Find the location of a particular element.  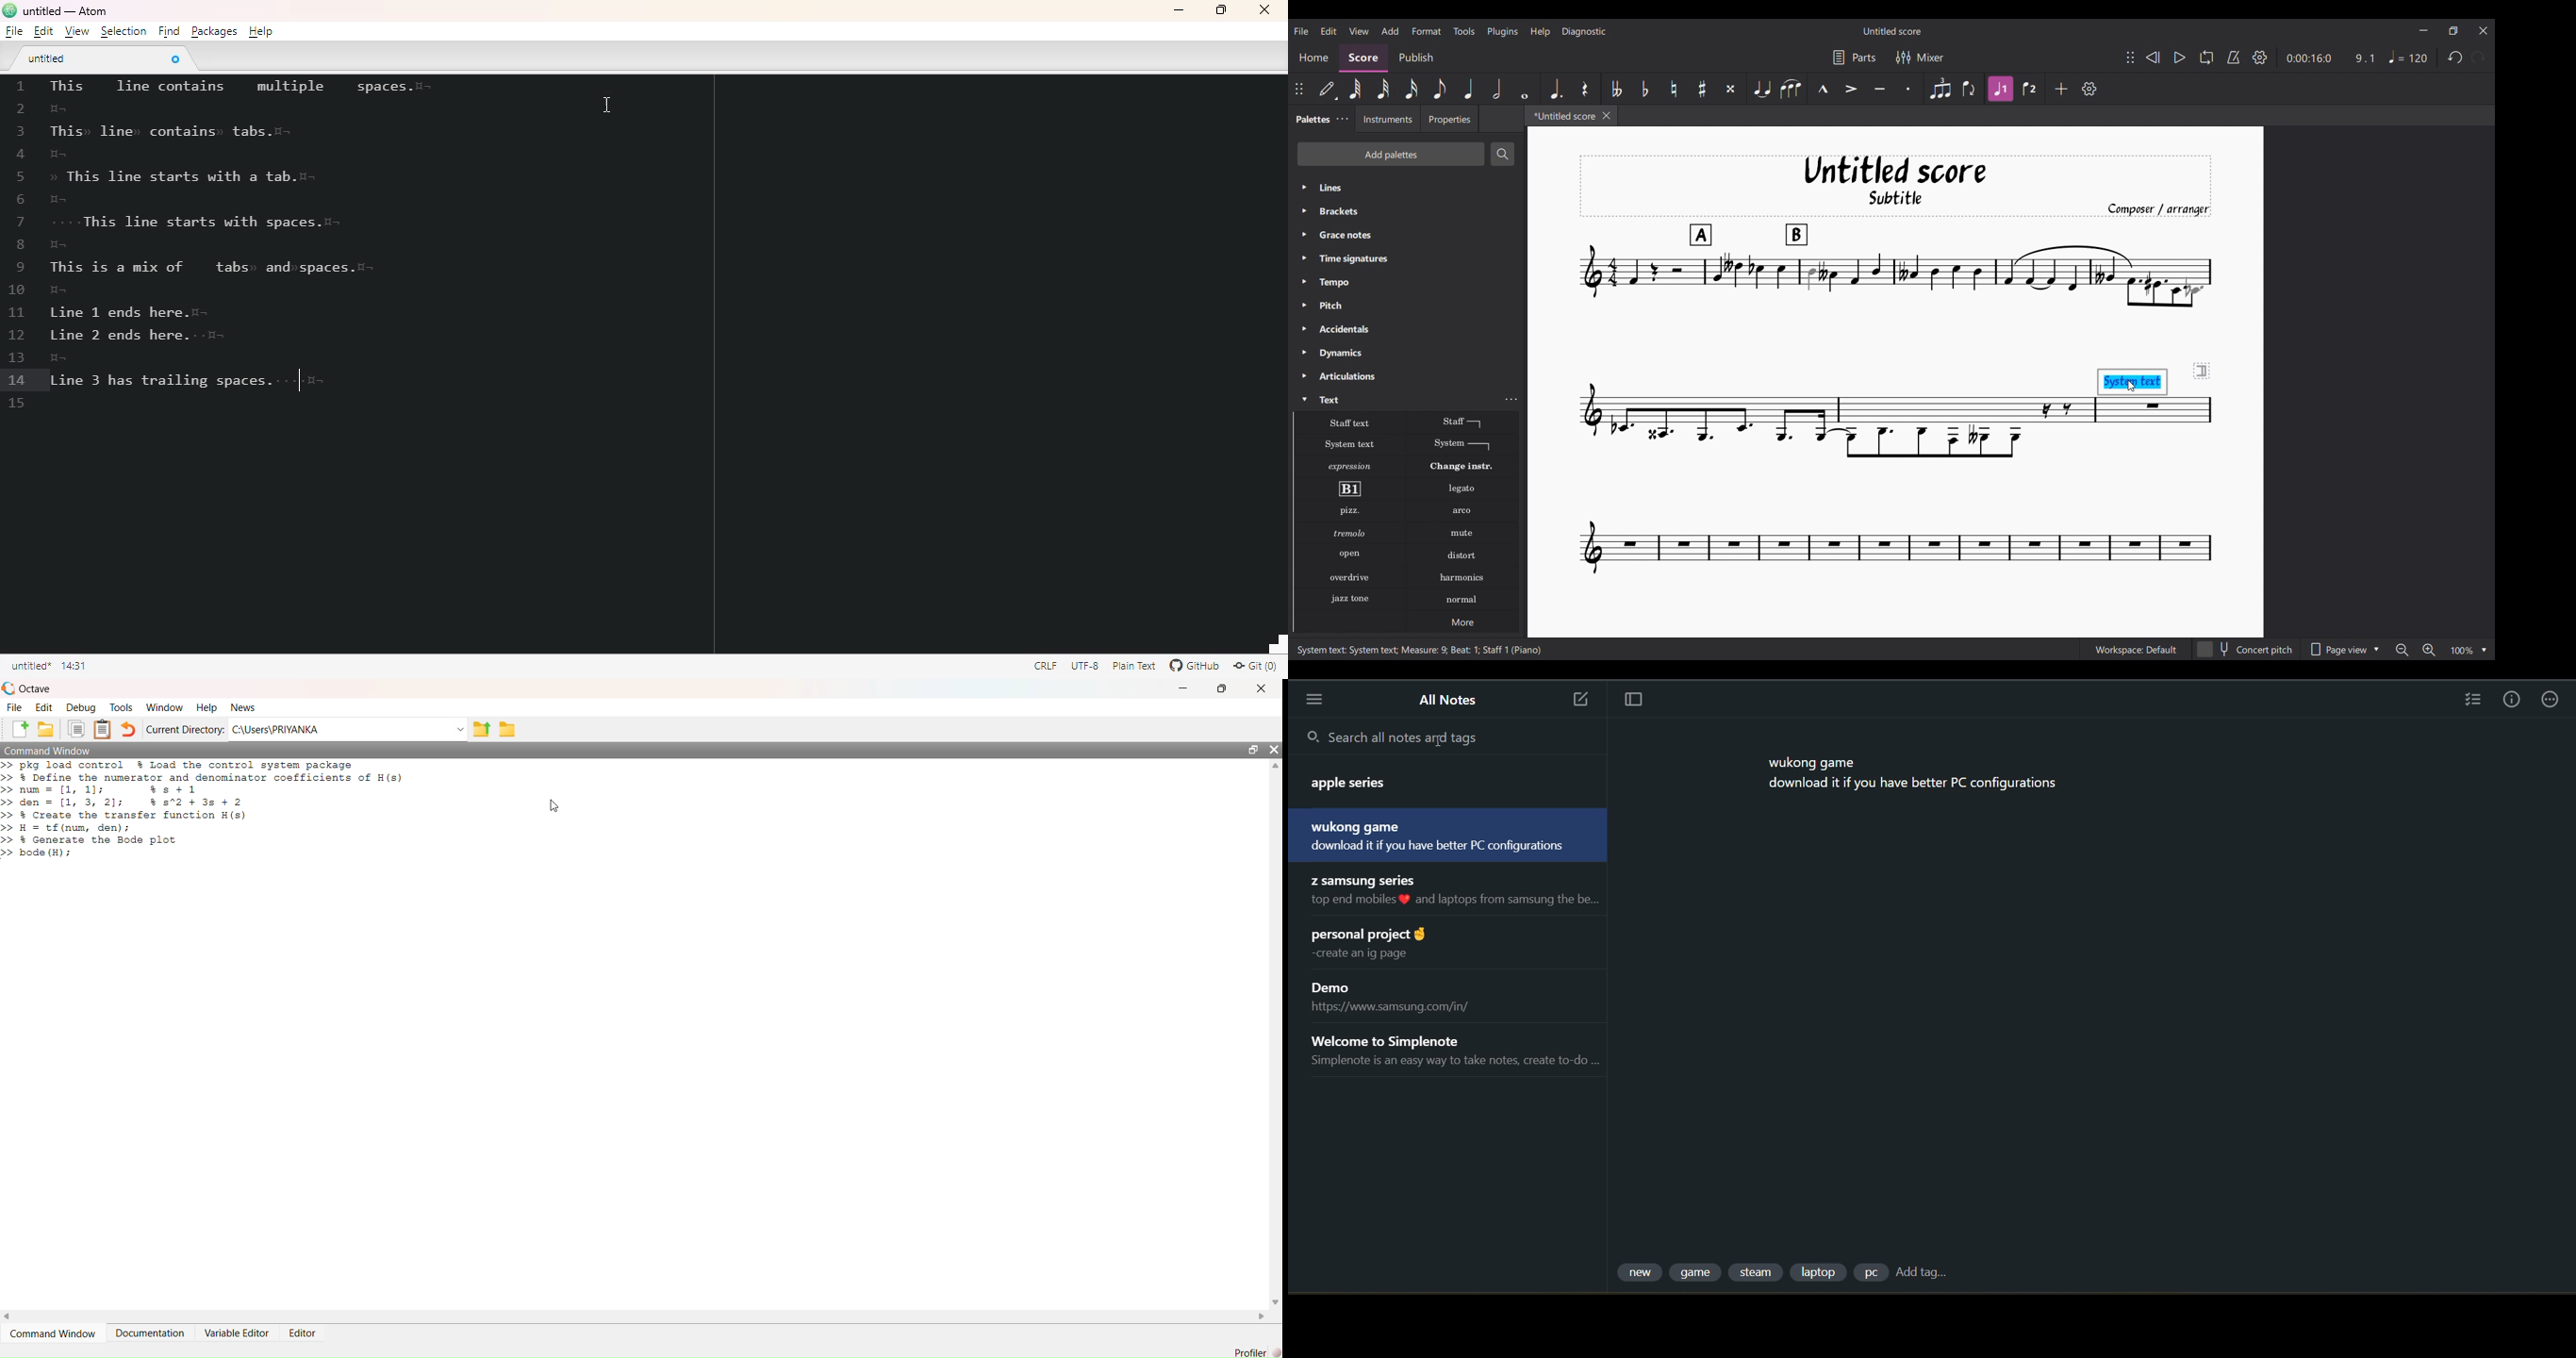

Toggle sharp is located at coordinates (1702, 89).